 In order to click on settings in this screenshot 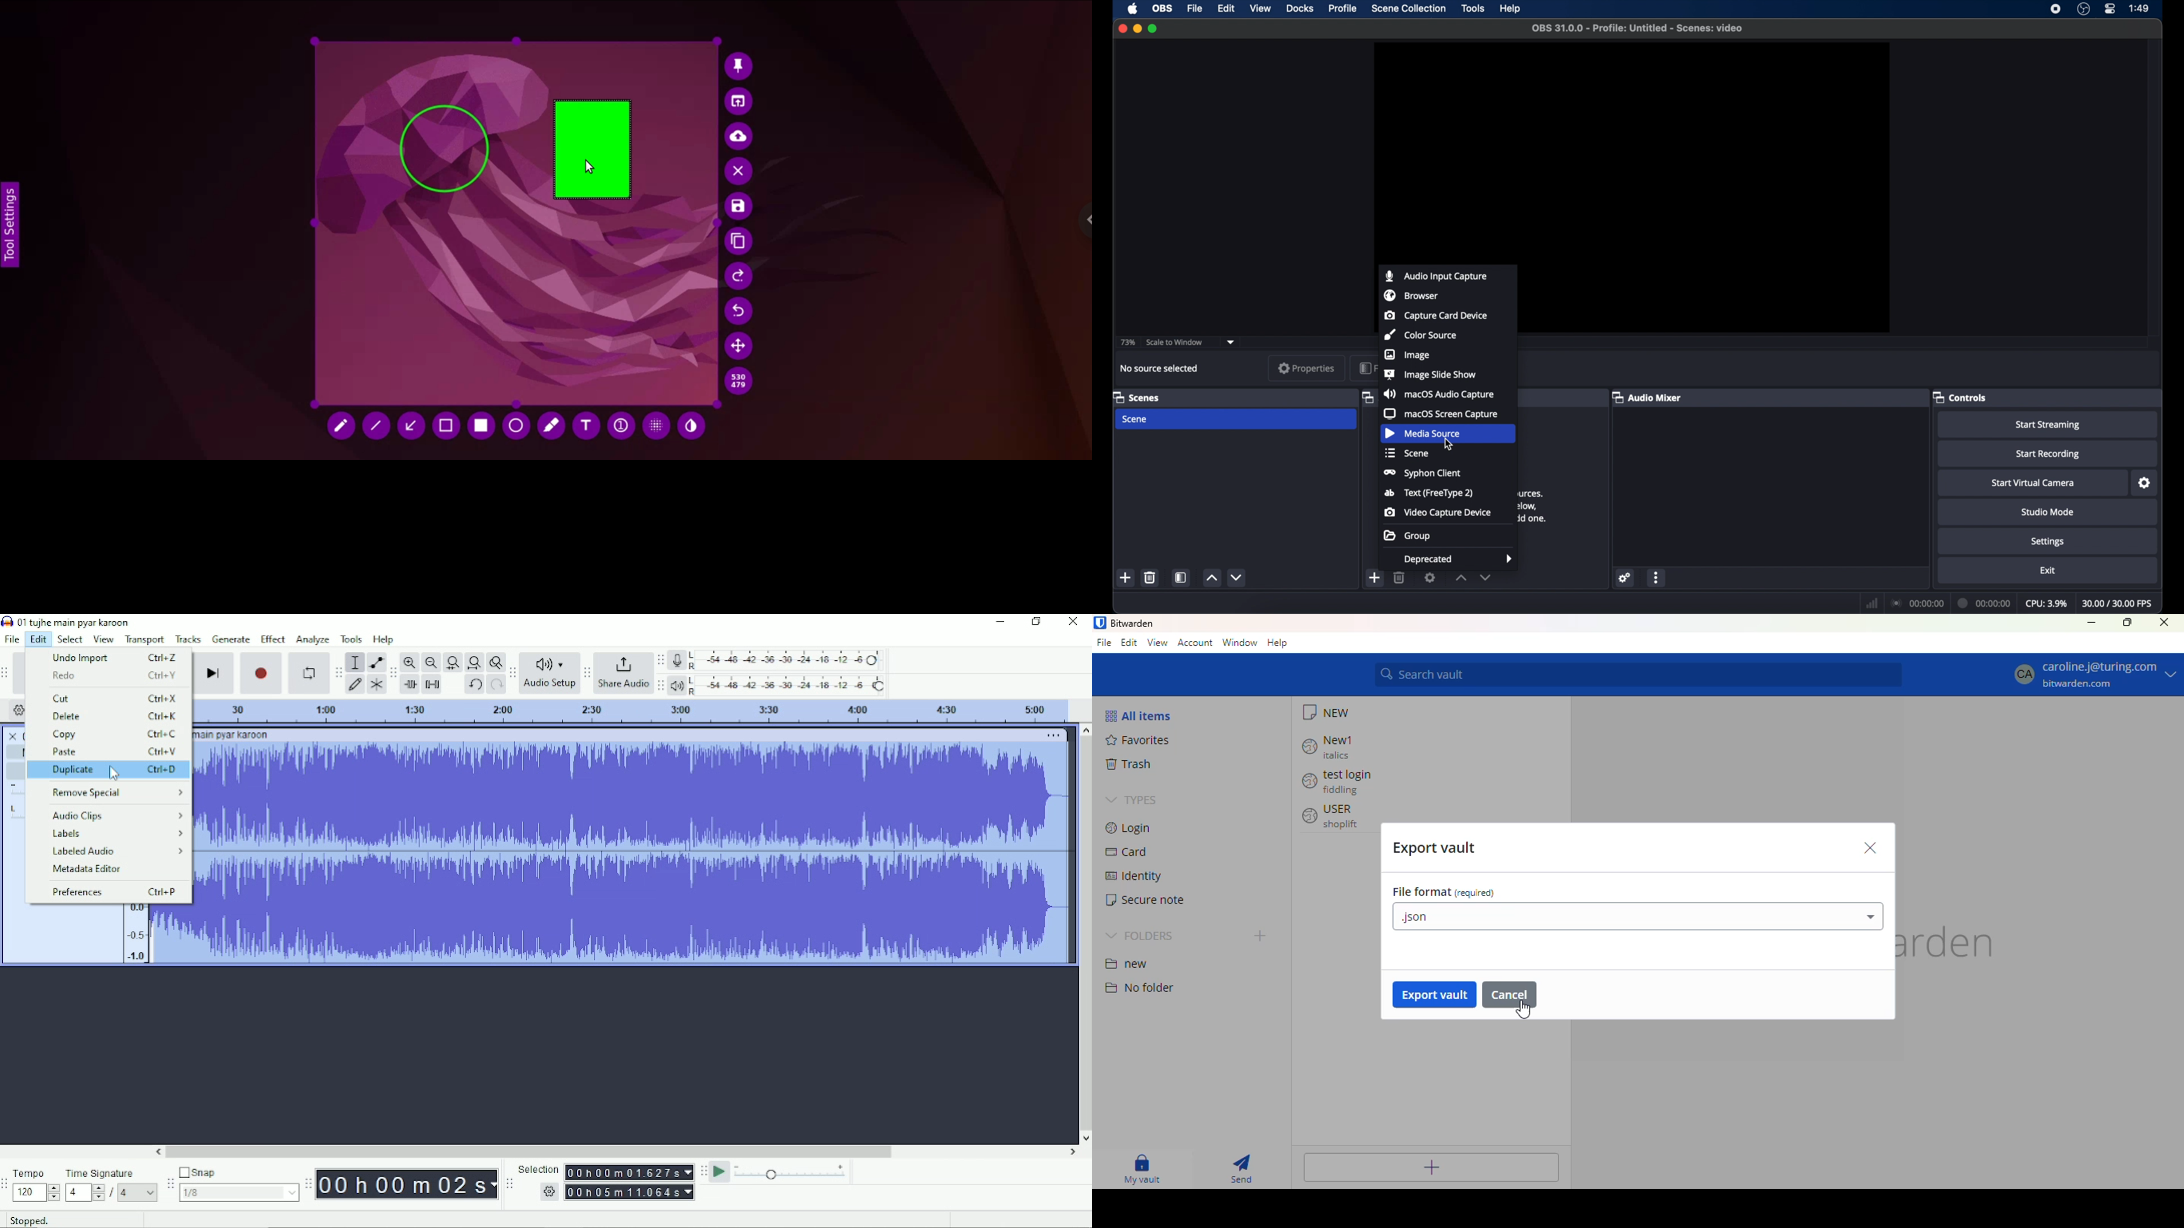, I will do `click(2145, 483)`.